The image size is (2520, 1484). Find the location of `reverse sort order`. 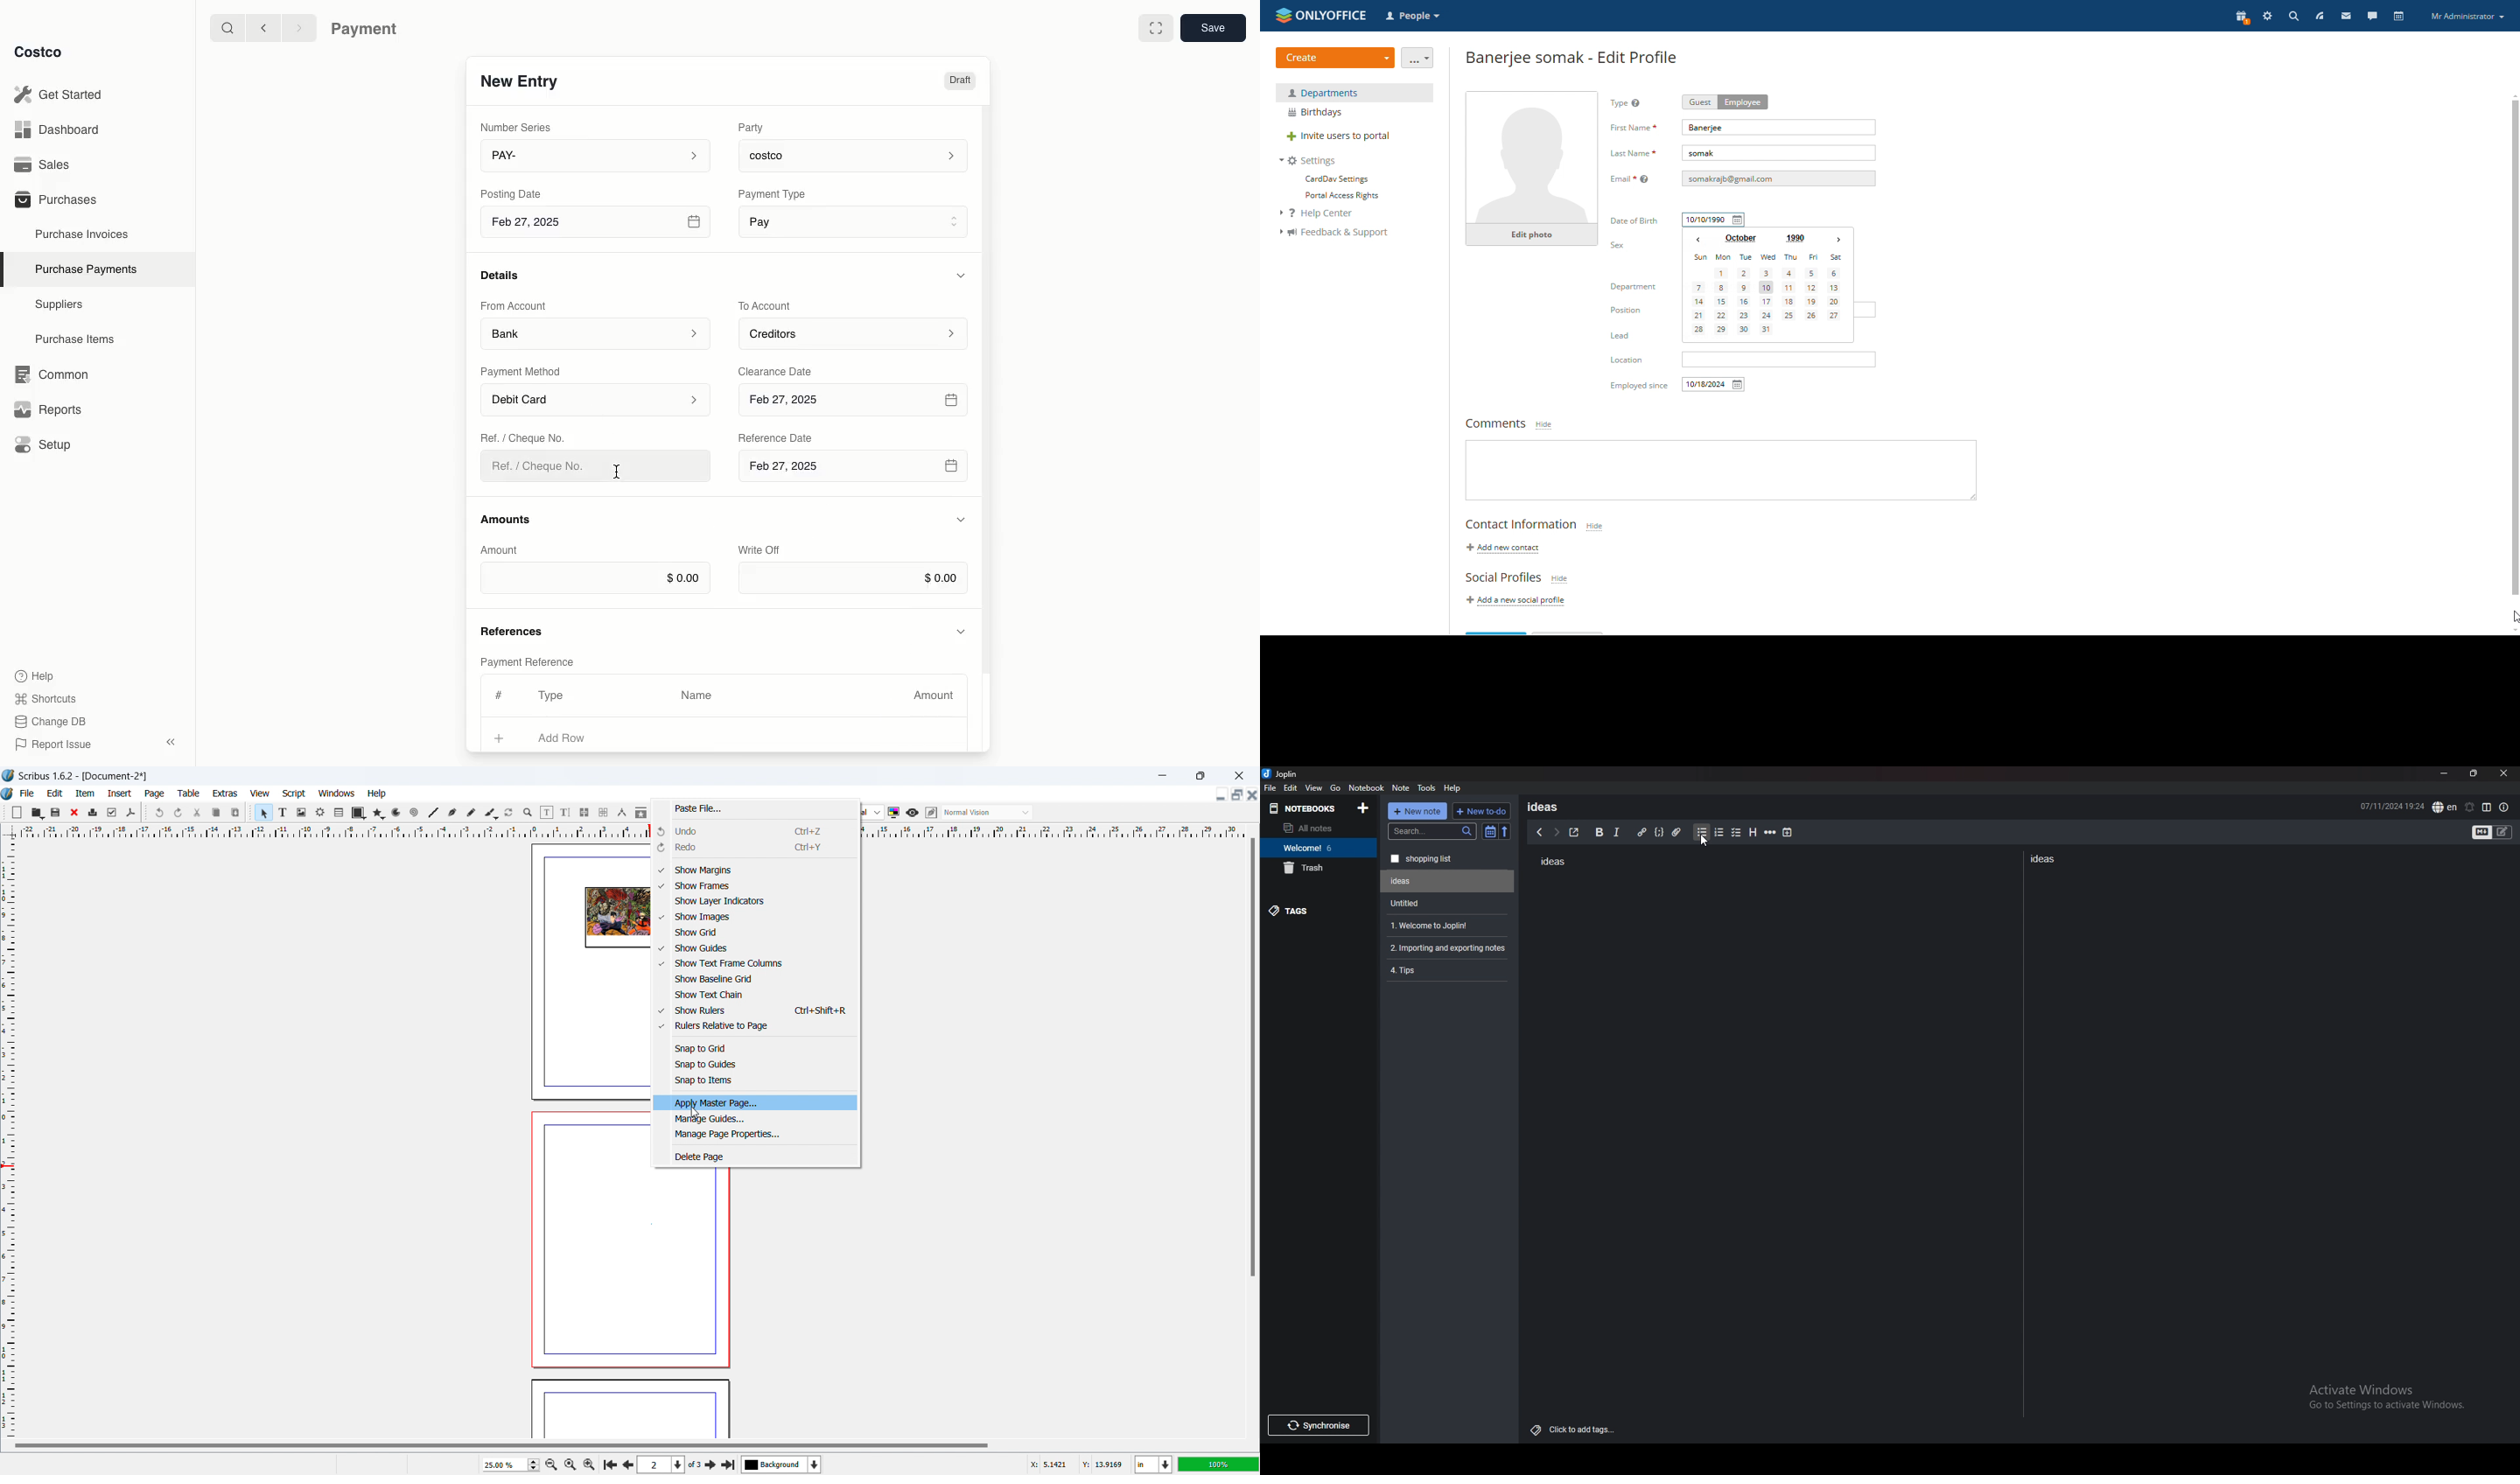

reverse sort order is located at coordinates (1505, 832).